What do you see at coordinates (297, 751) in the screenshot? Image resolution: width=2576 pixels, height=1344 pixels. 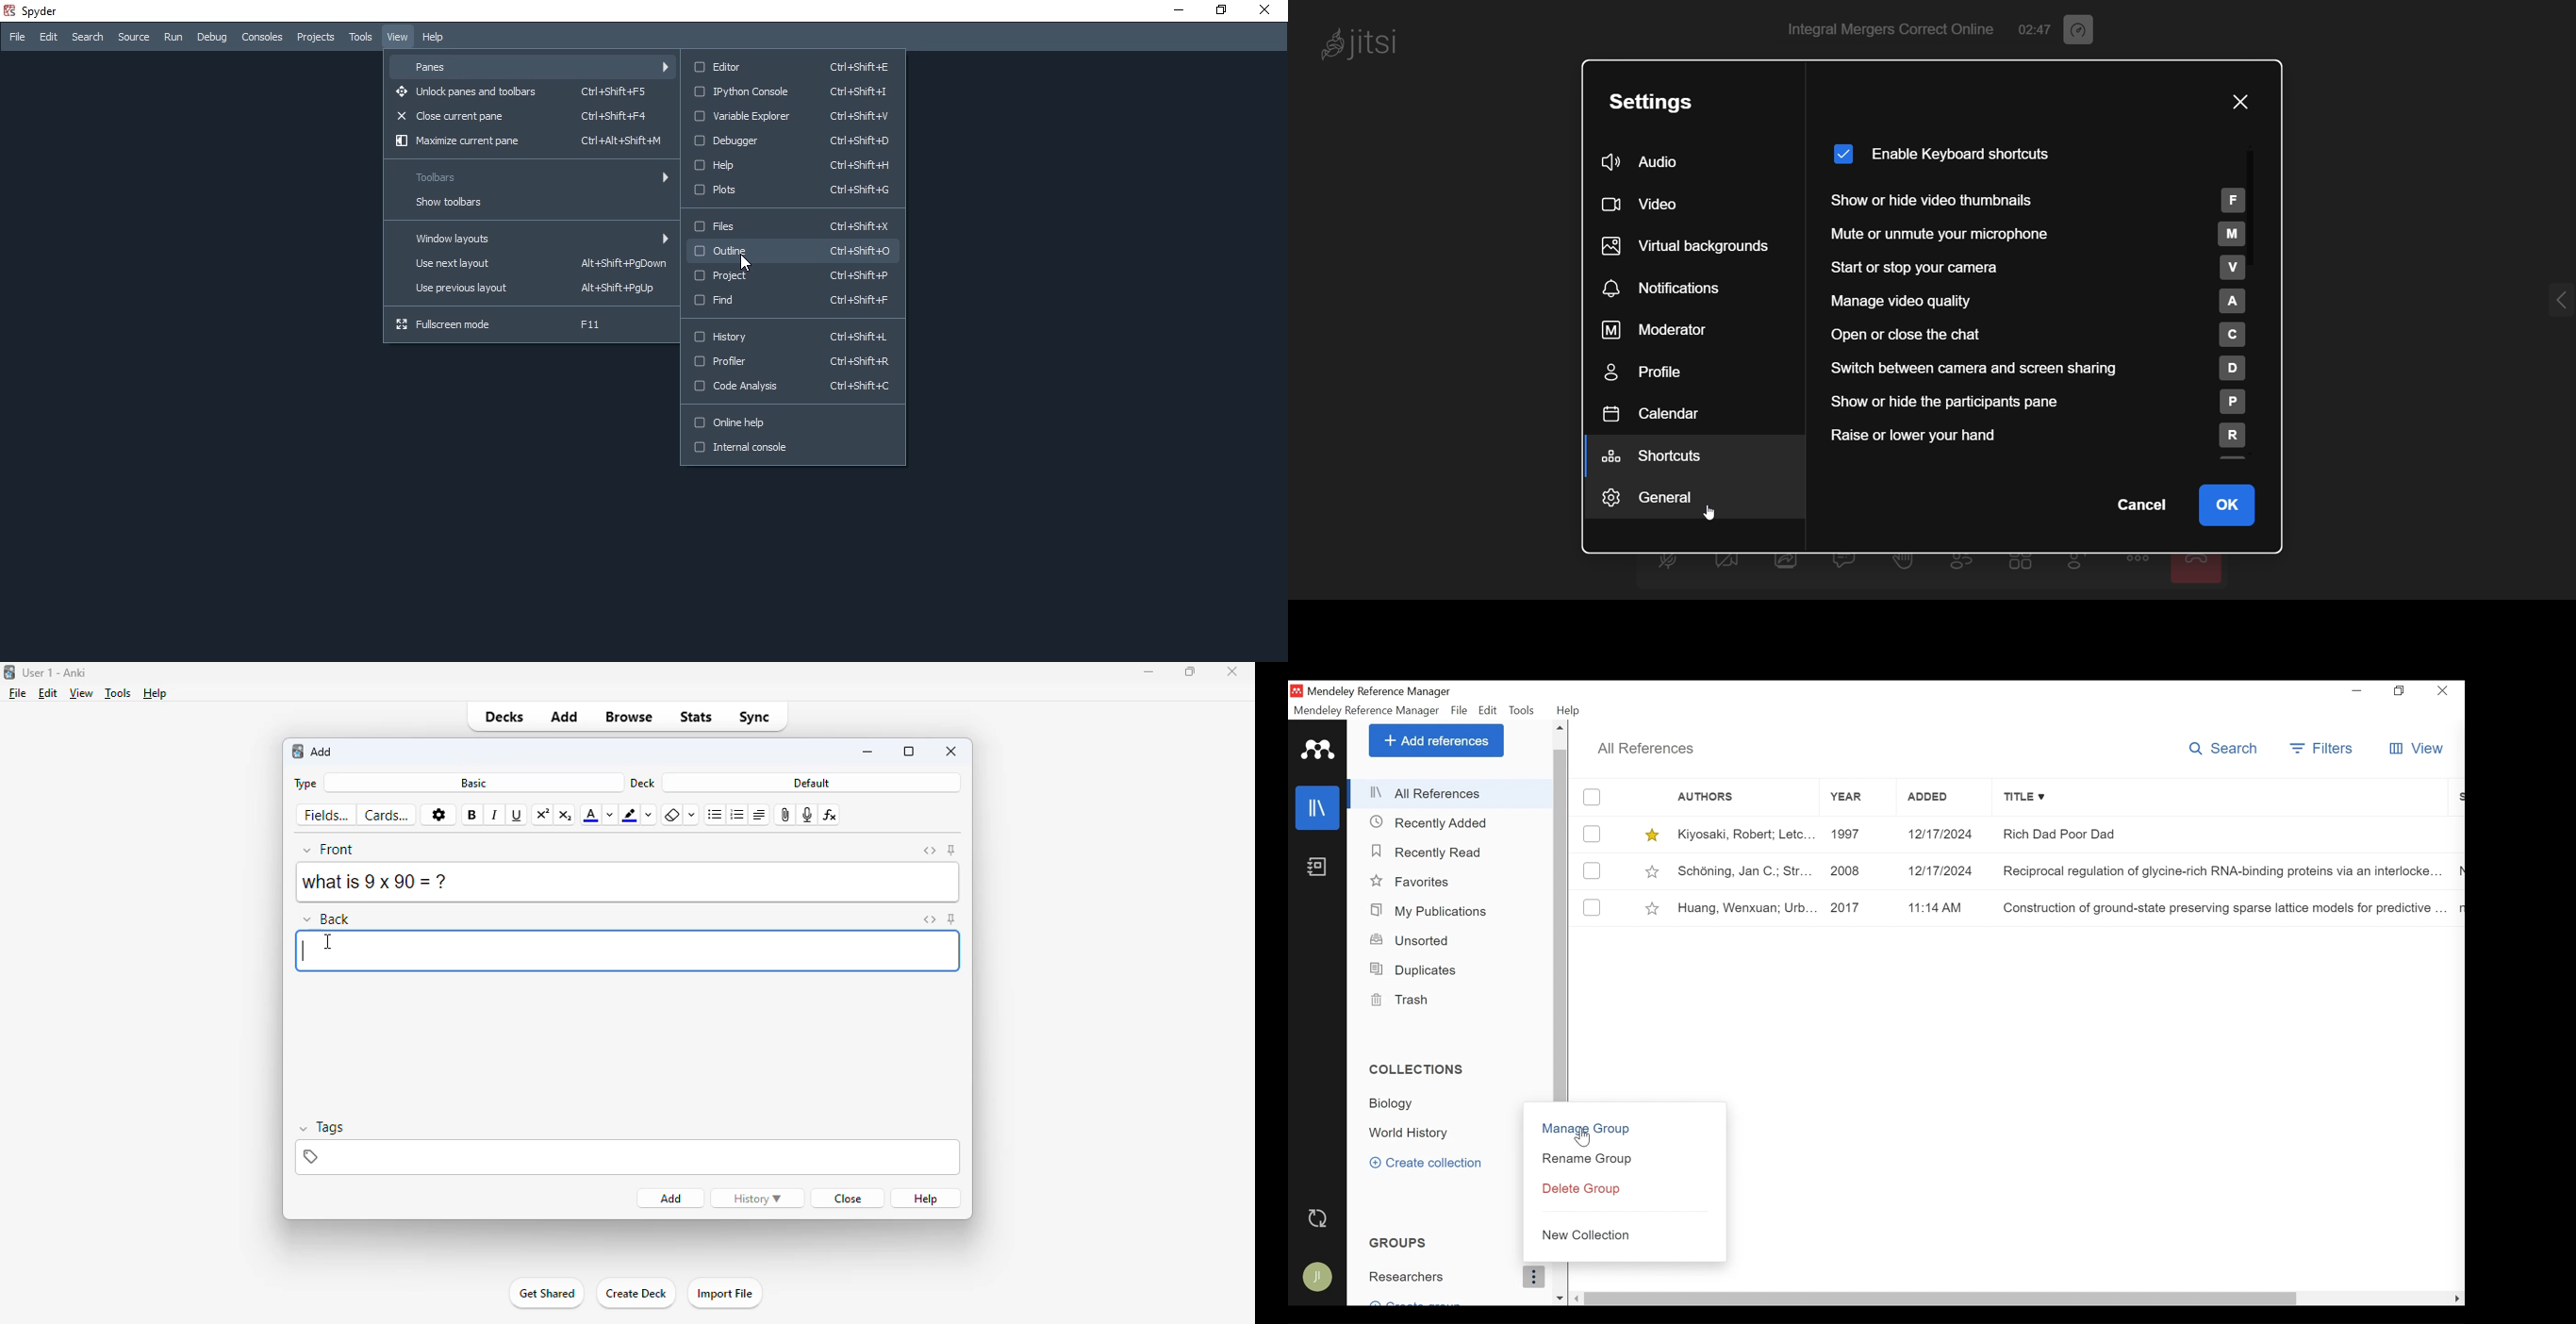 I see `logo` at bounding box center [297, 751].